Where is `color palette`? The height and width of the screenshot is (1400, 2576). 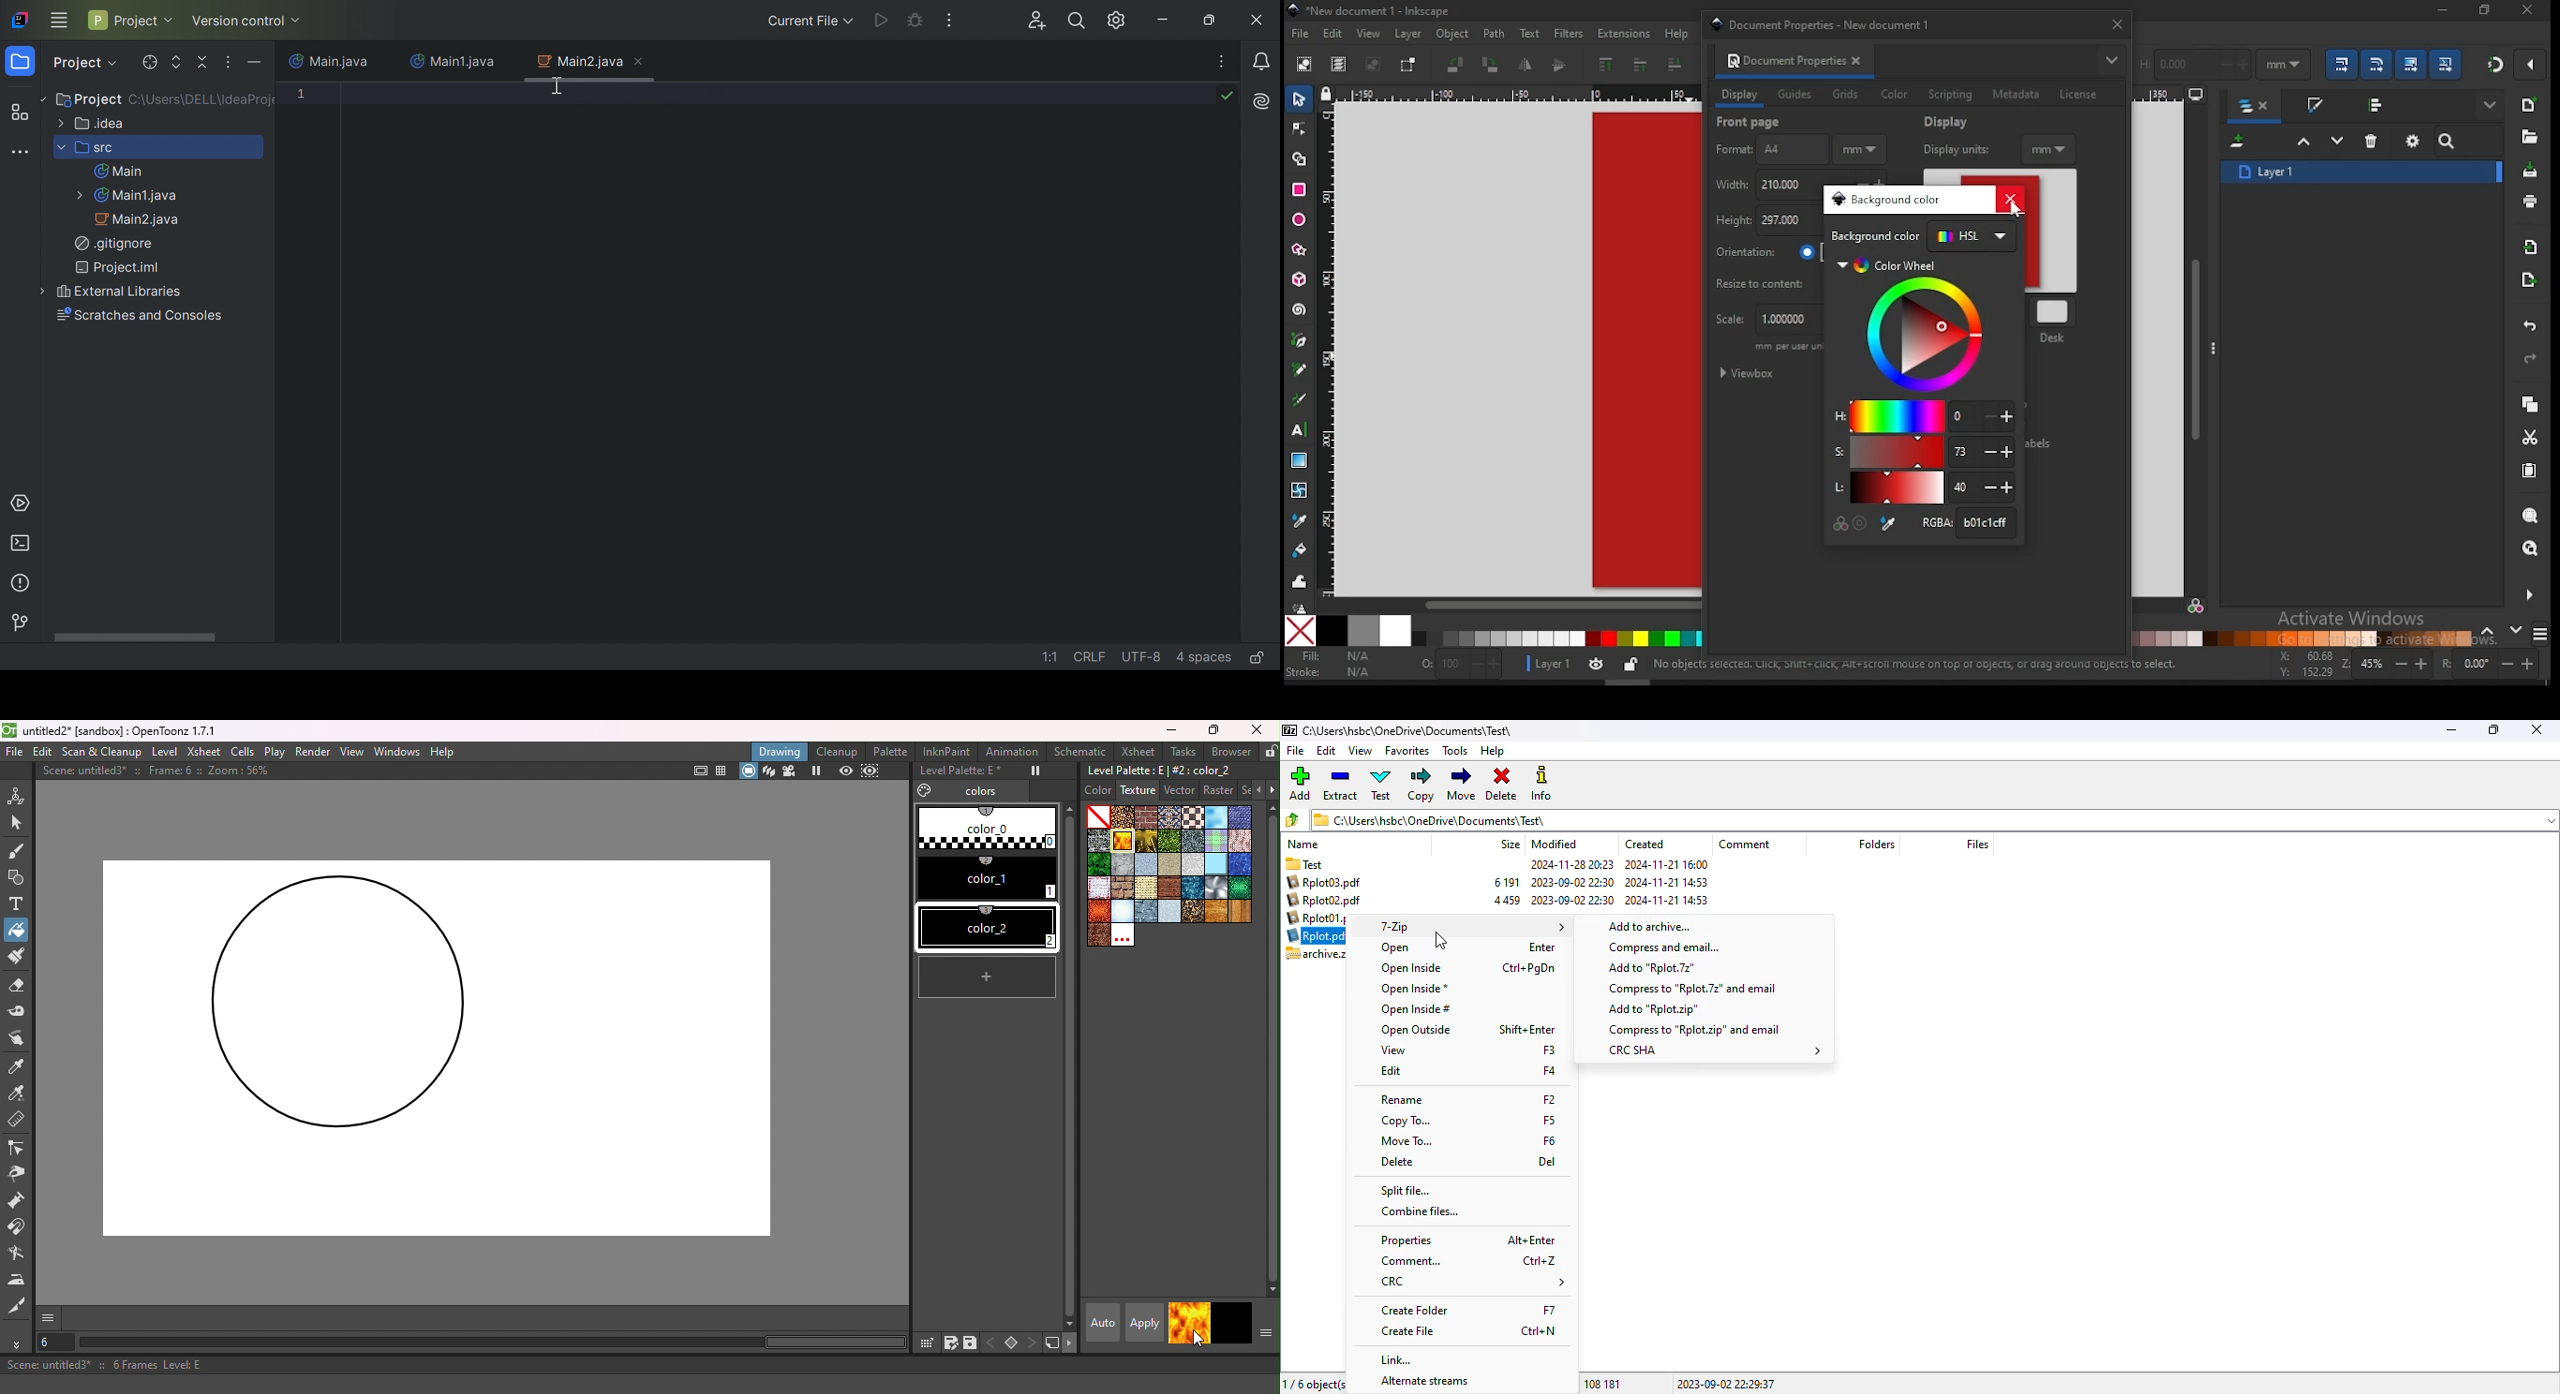
color palette is located at coordinates (2303, 638).